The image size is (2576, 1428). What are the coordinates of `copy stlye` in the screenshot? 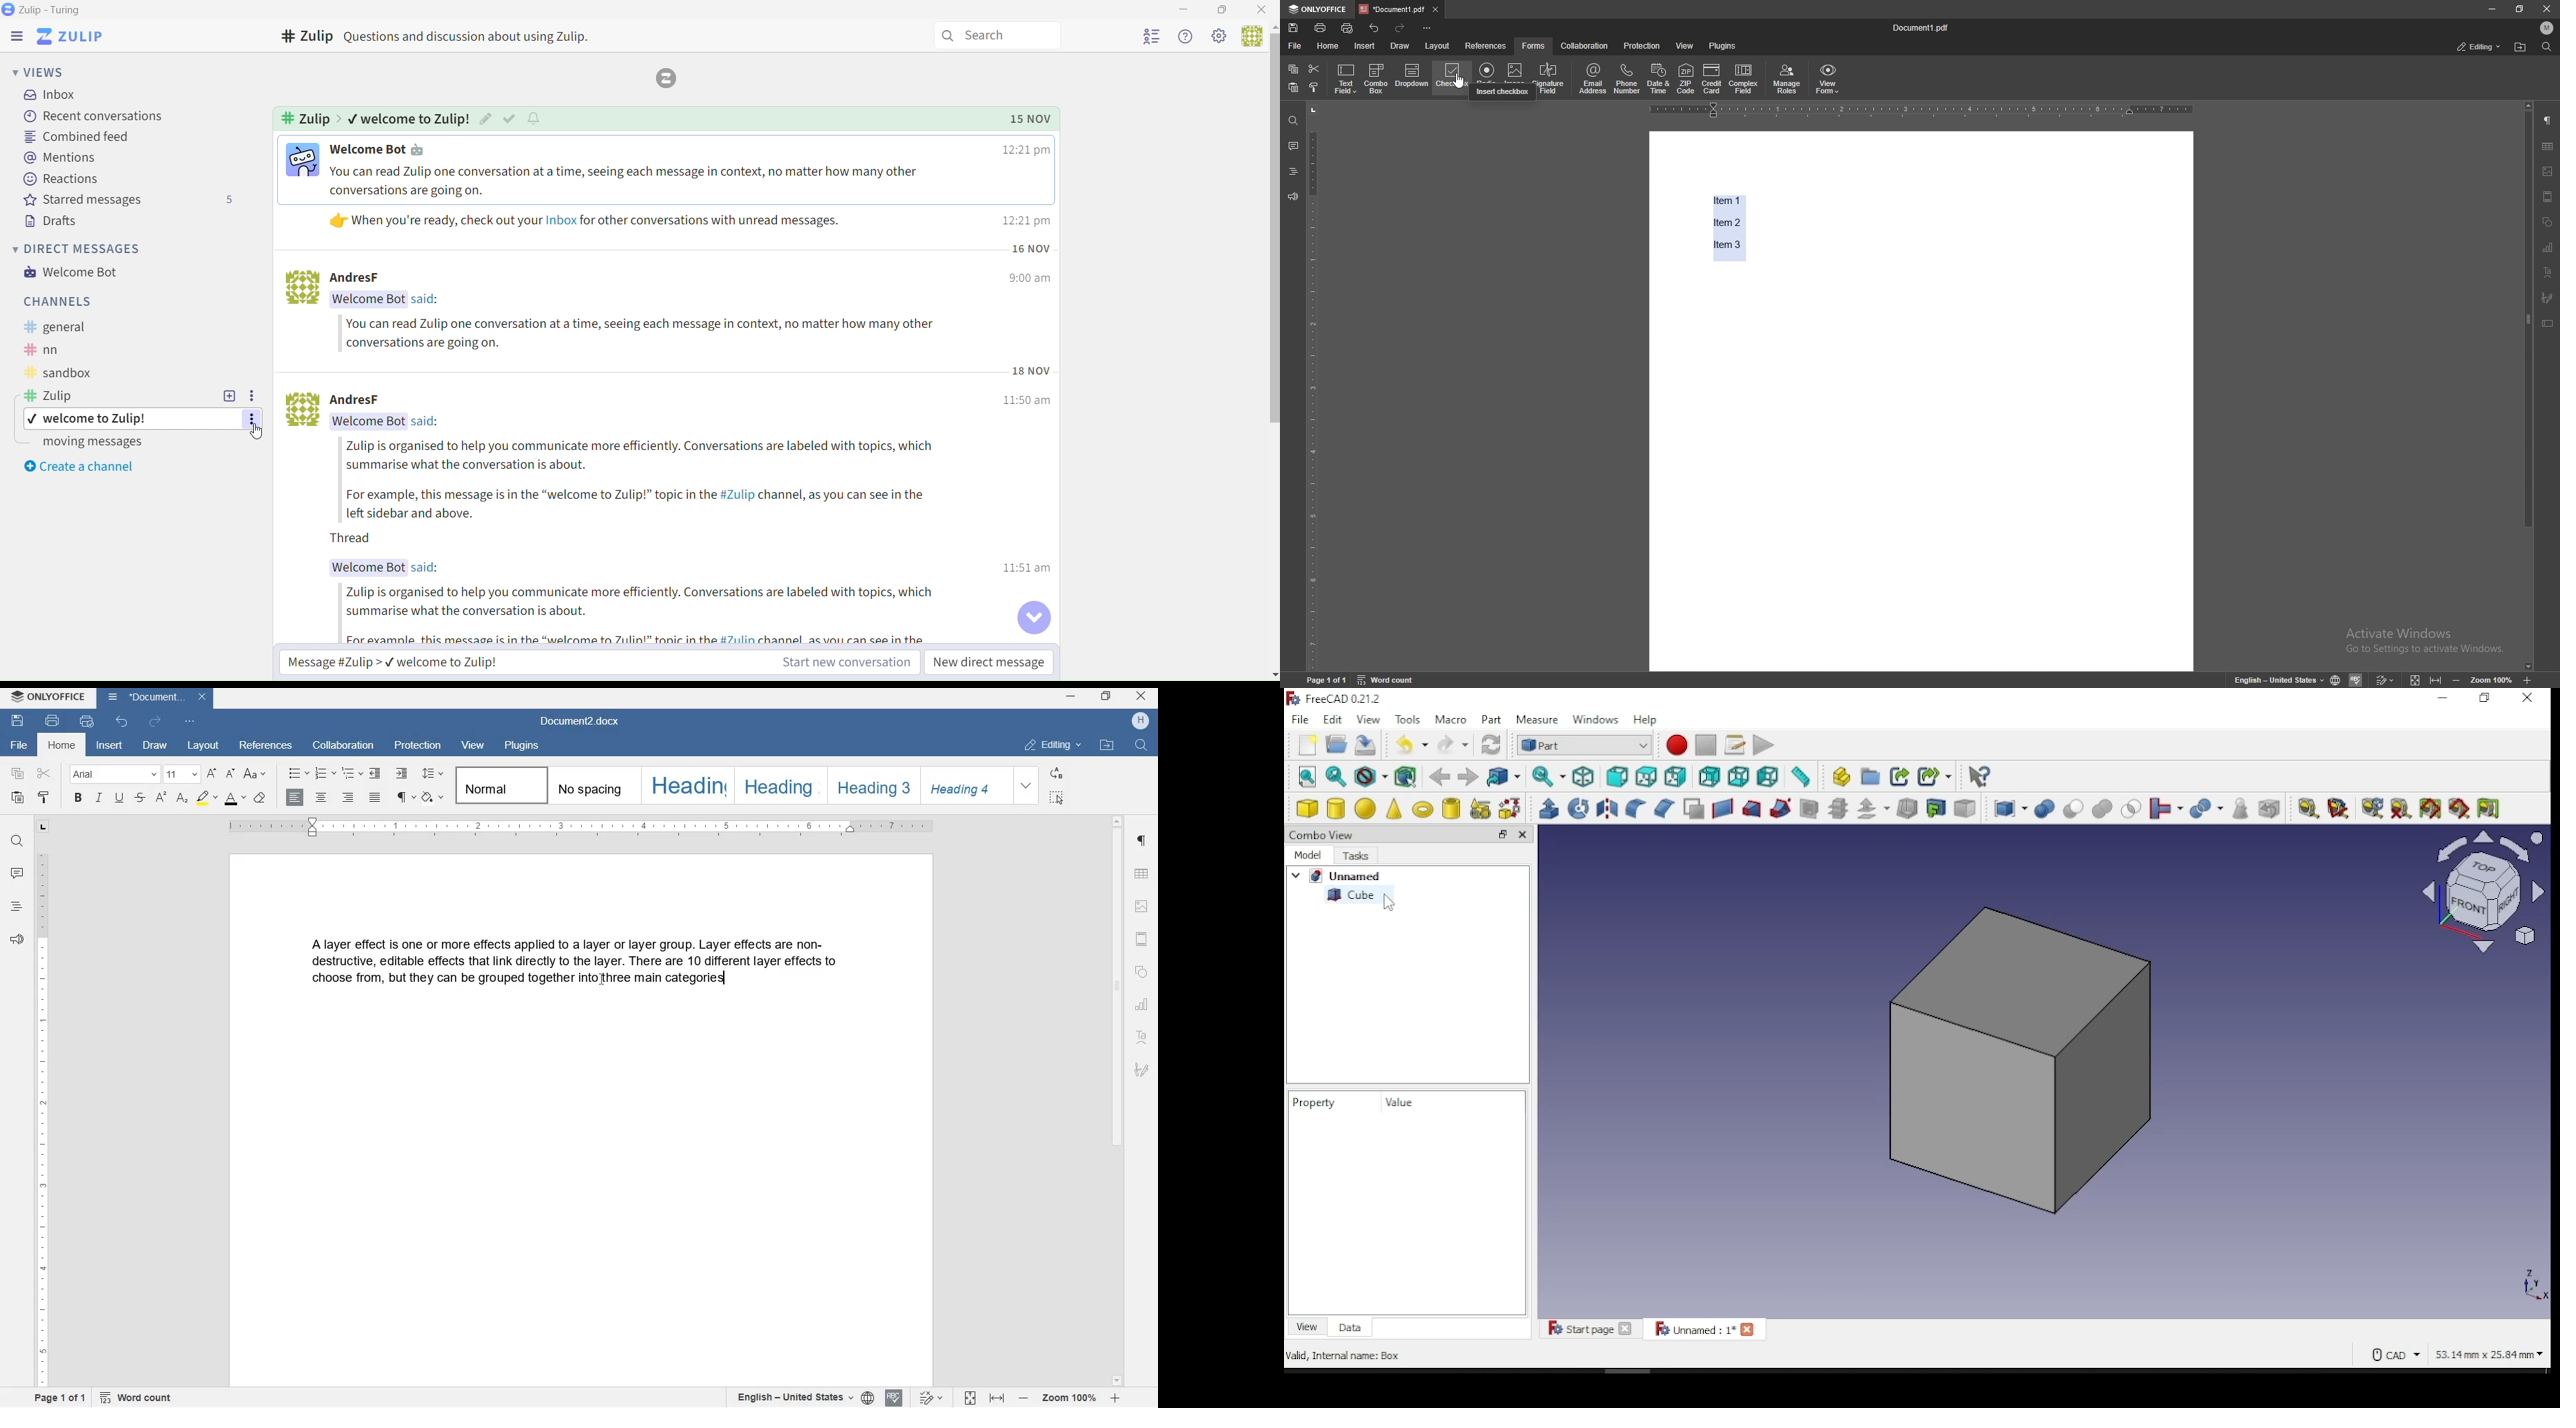 It's located at (43, 798).